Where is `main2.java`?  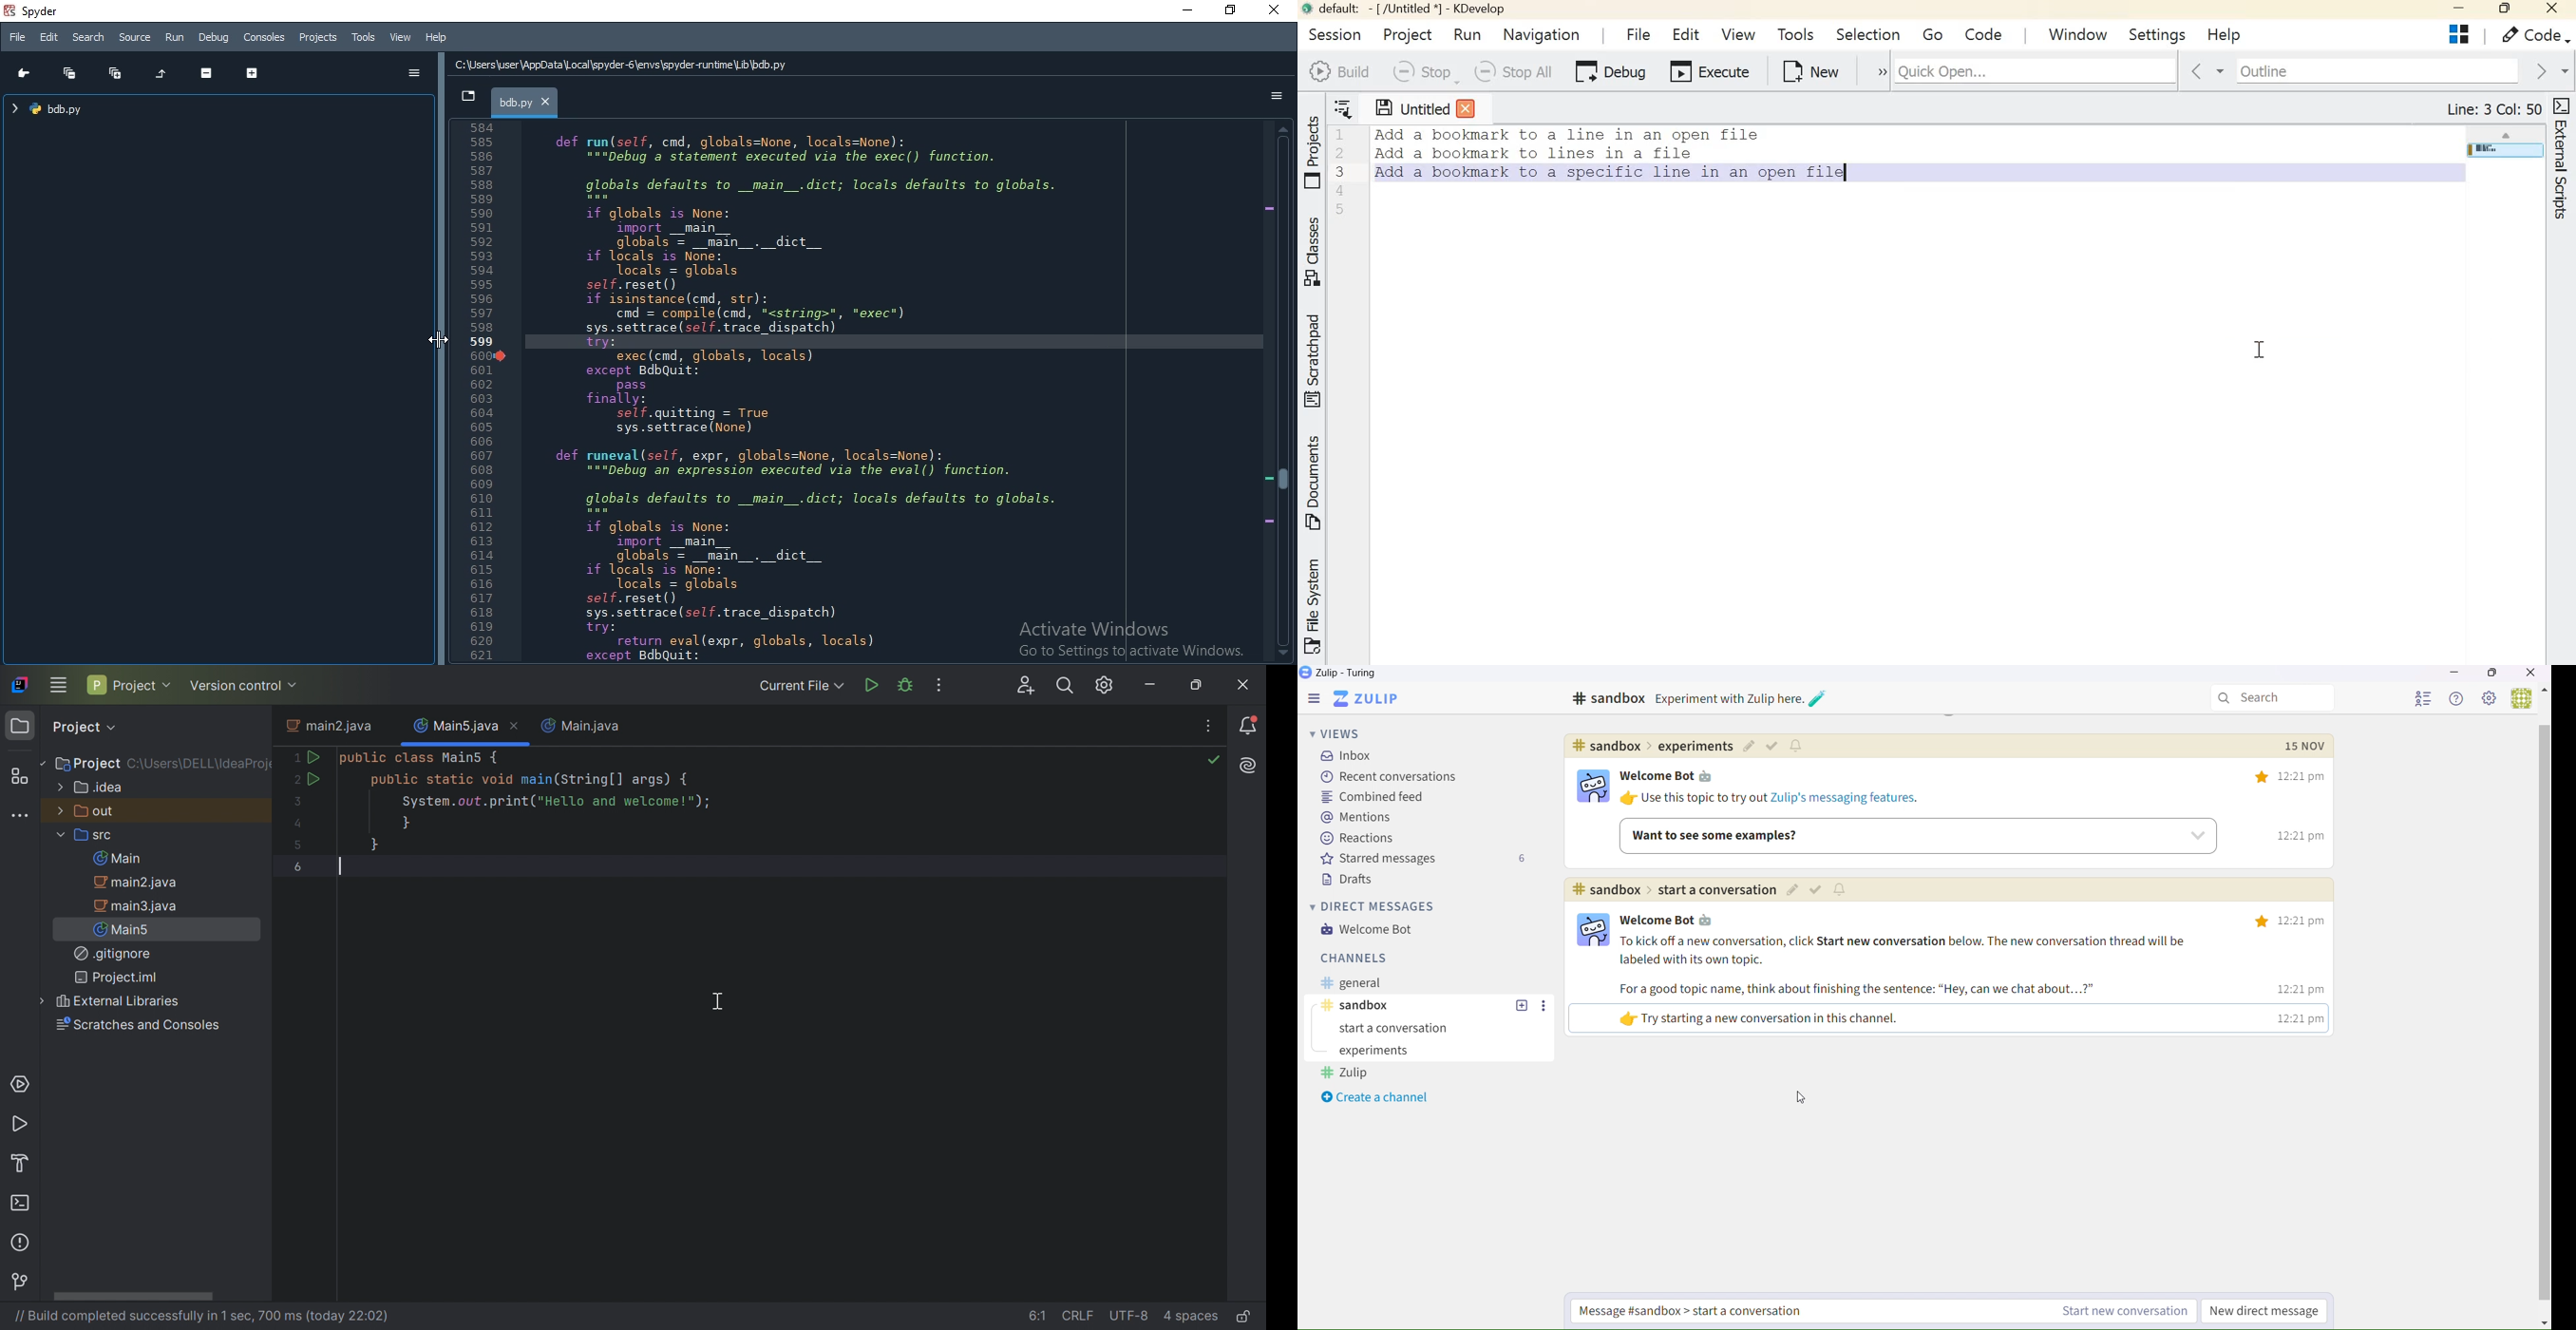 main2.java is located at coordinates (141, 883).